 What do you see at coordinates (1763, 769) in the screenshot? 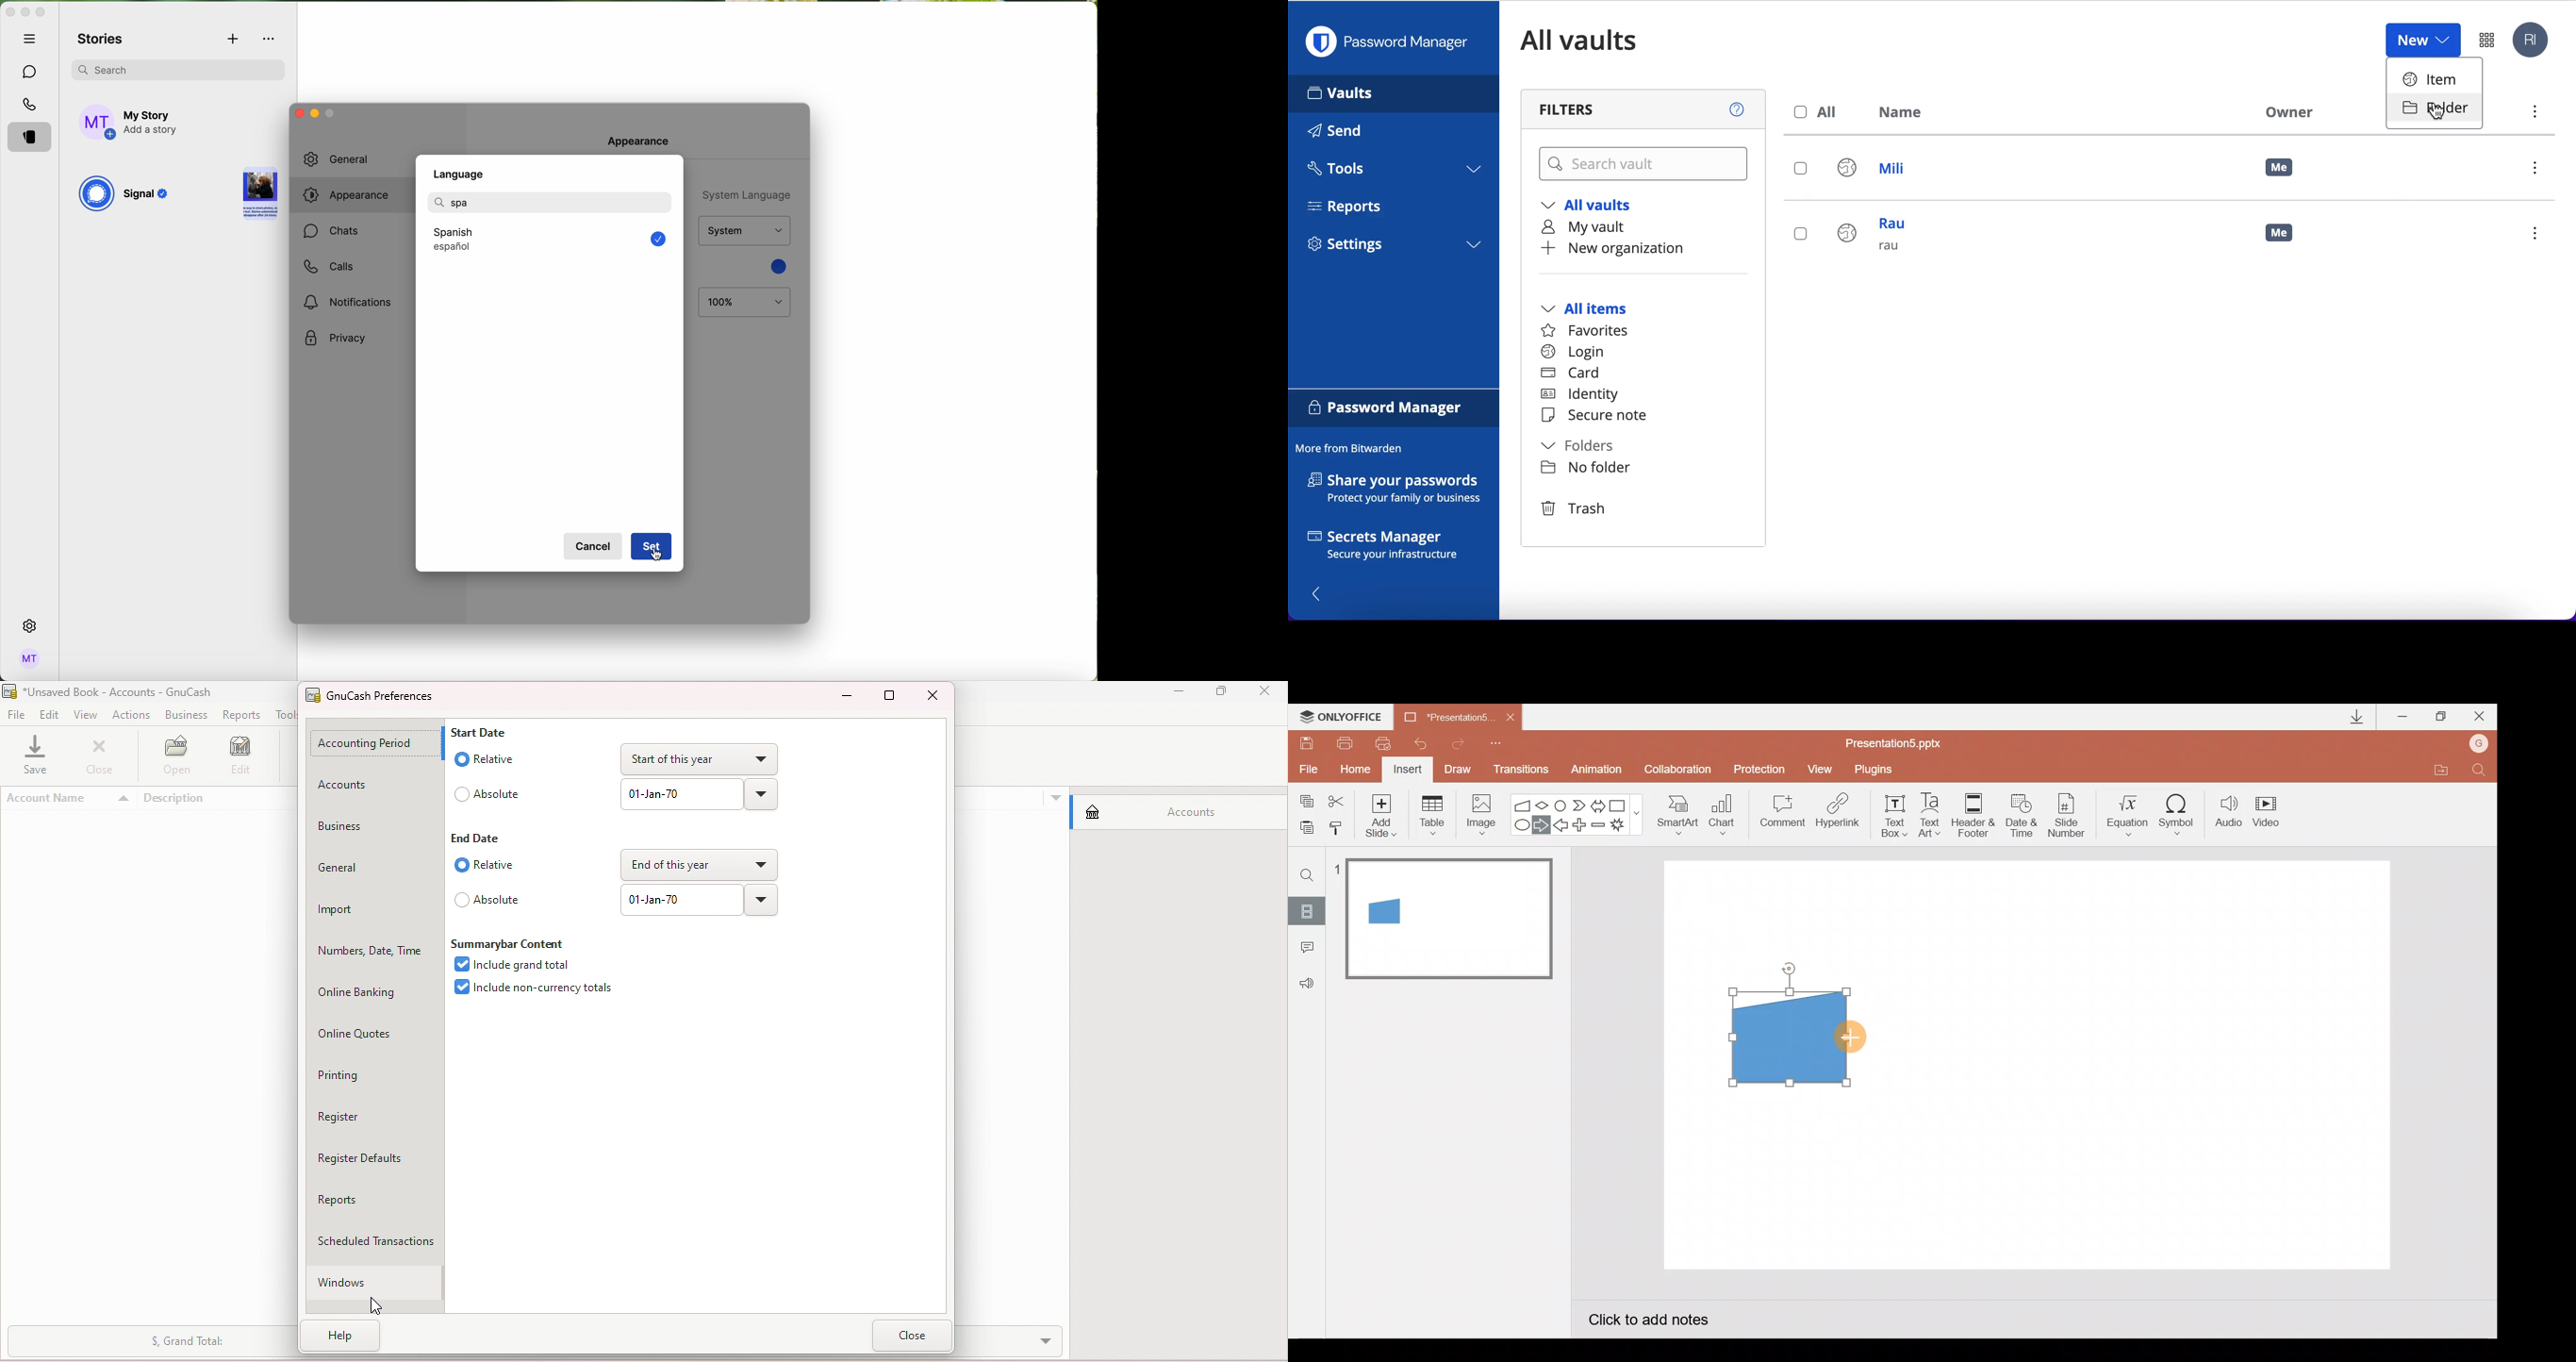
I see `Protection` at bounding box center [1763, 769].